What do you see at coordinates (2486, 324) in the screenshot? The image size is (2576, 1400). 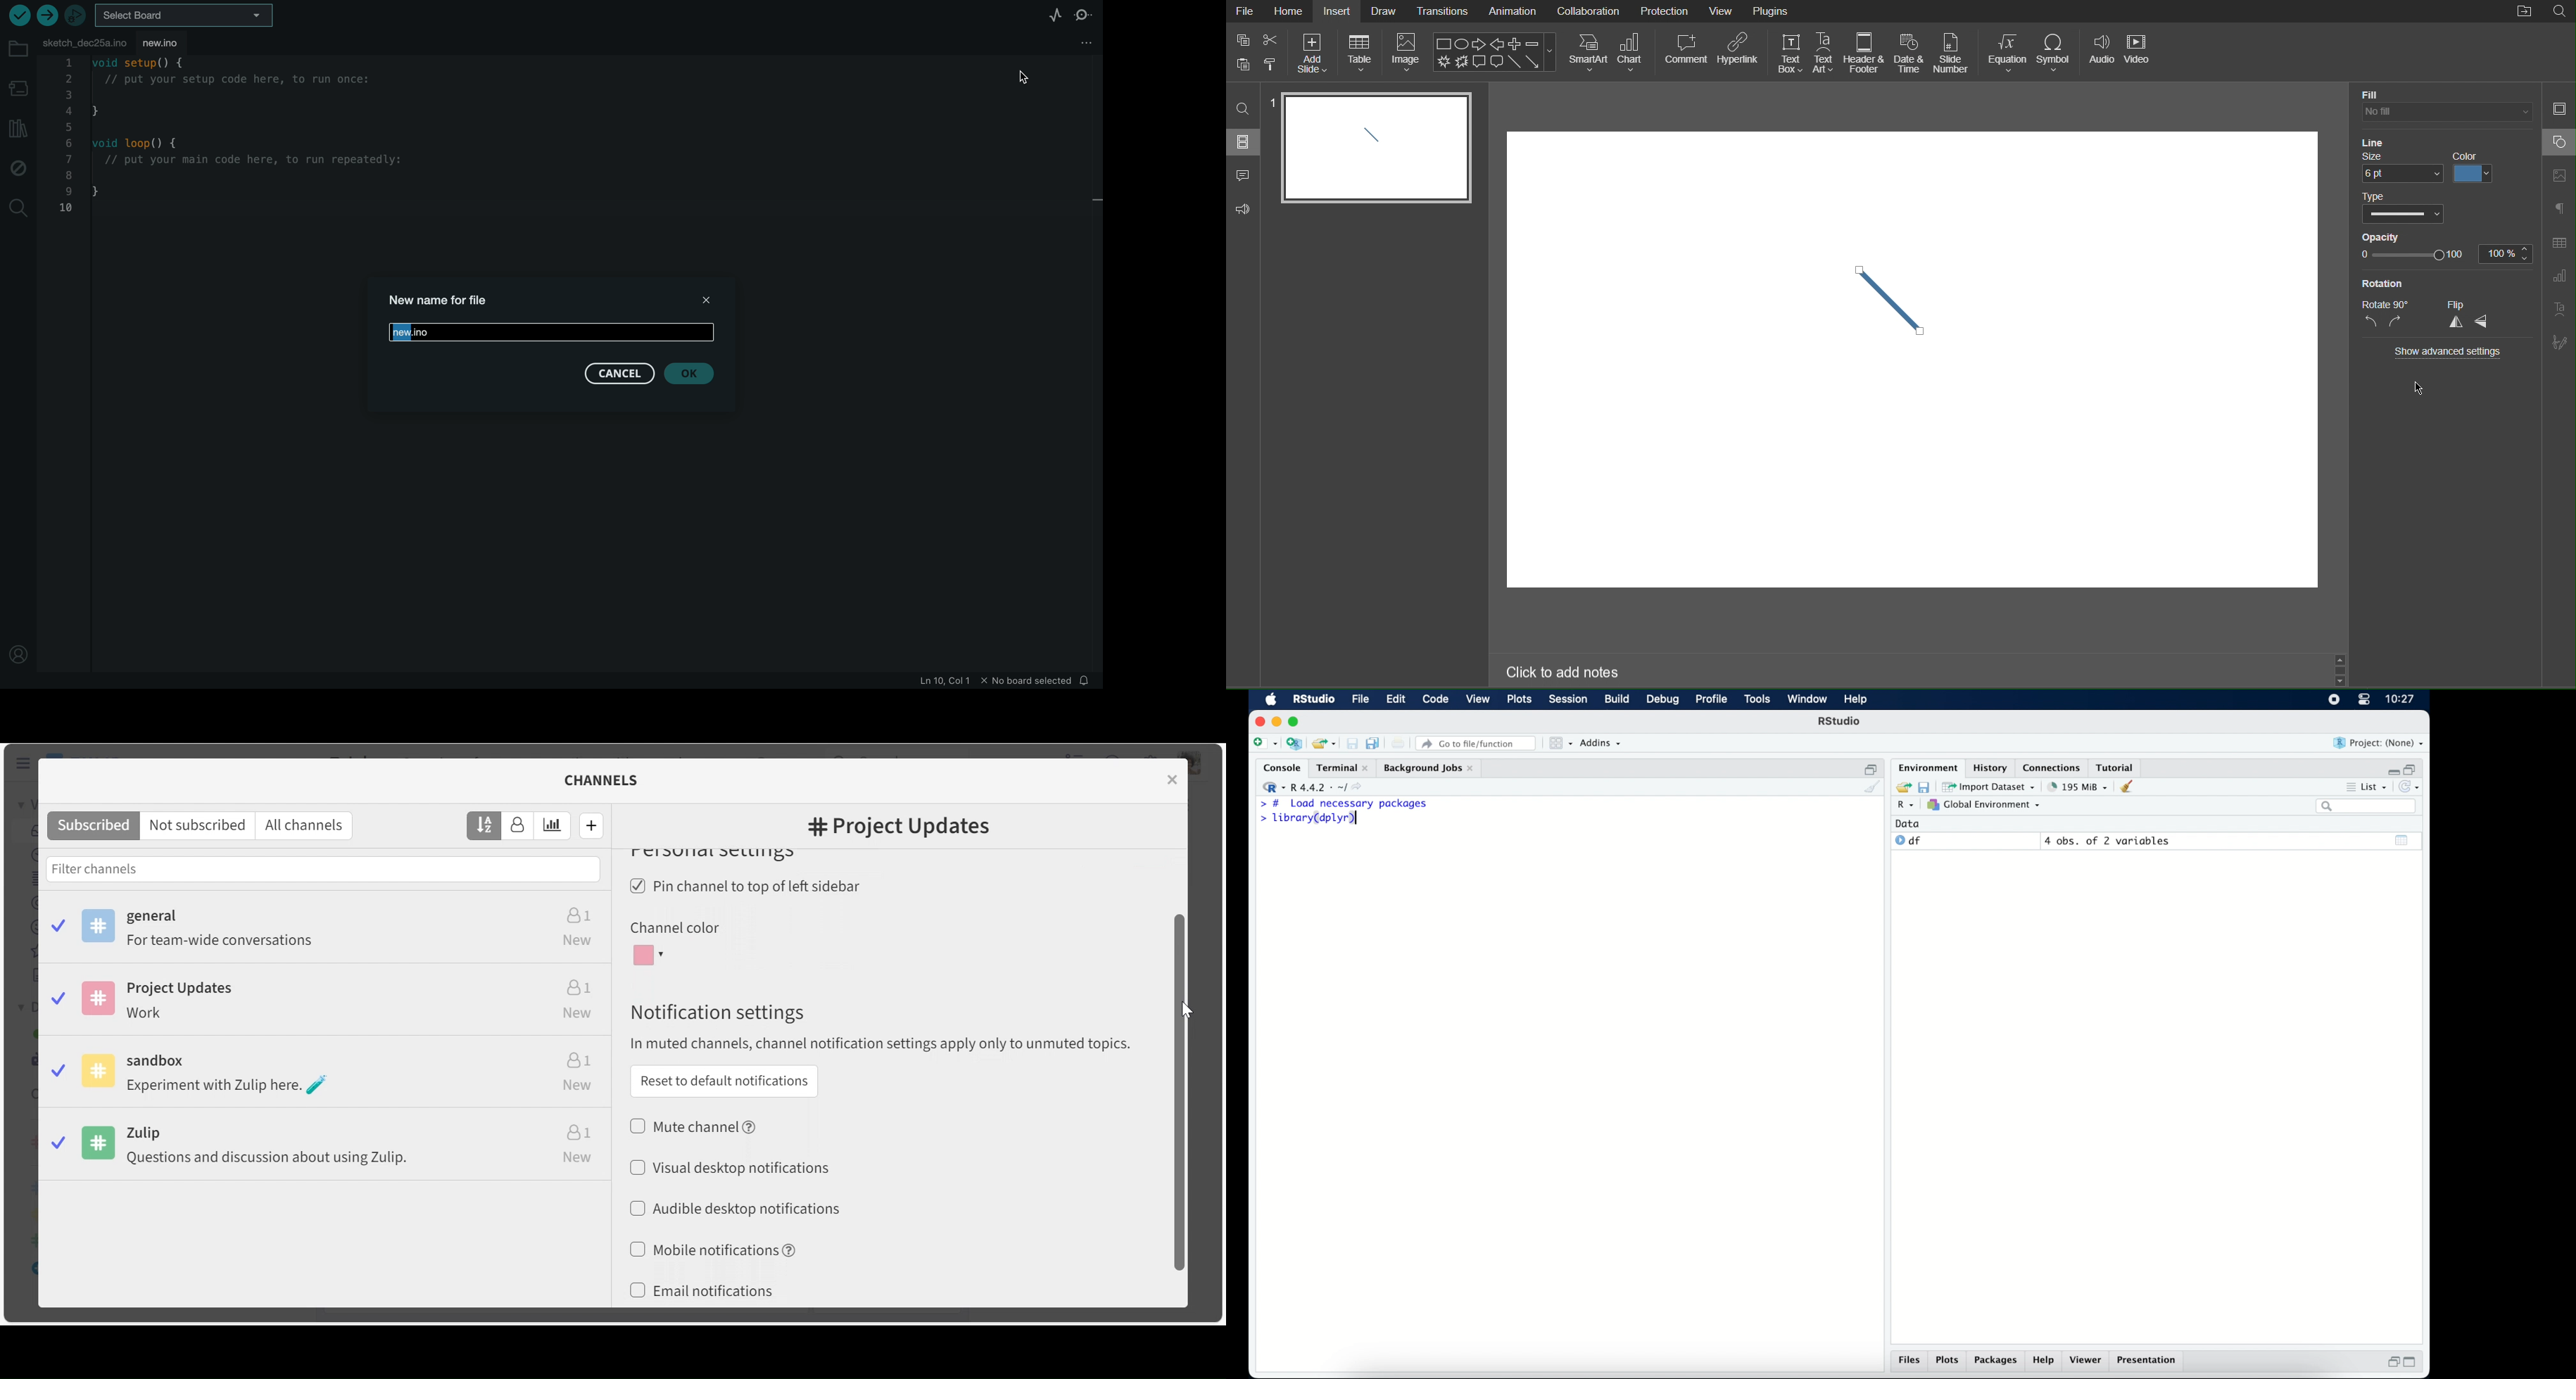 I see `Horizontal Flip` at bounding box center [2486, 324].